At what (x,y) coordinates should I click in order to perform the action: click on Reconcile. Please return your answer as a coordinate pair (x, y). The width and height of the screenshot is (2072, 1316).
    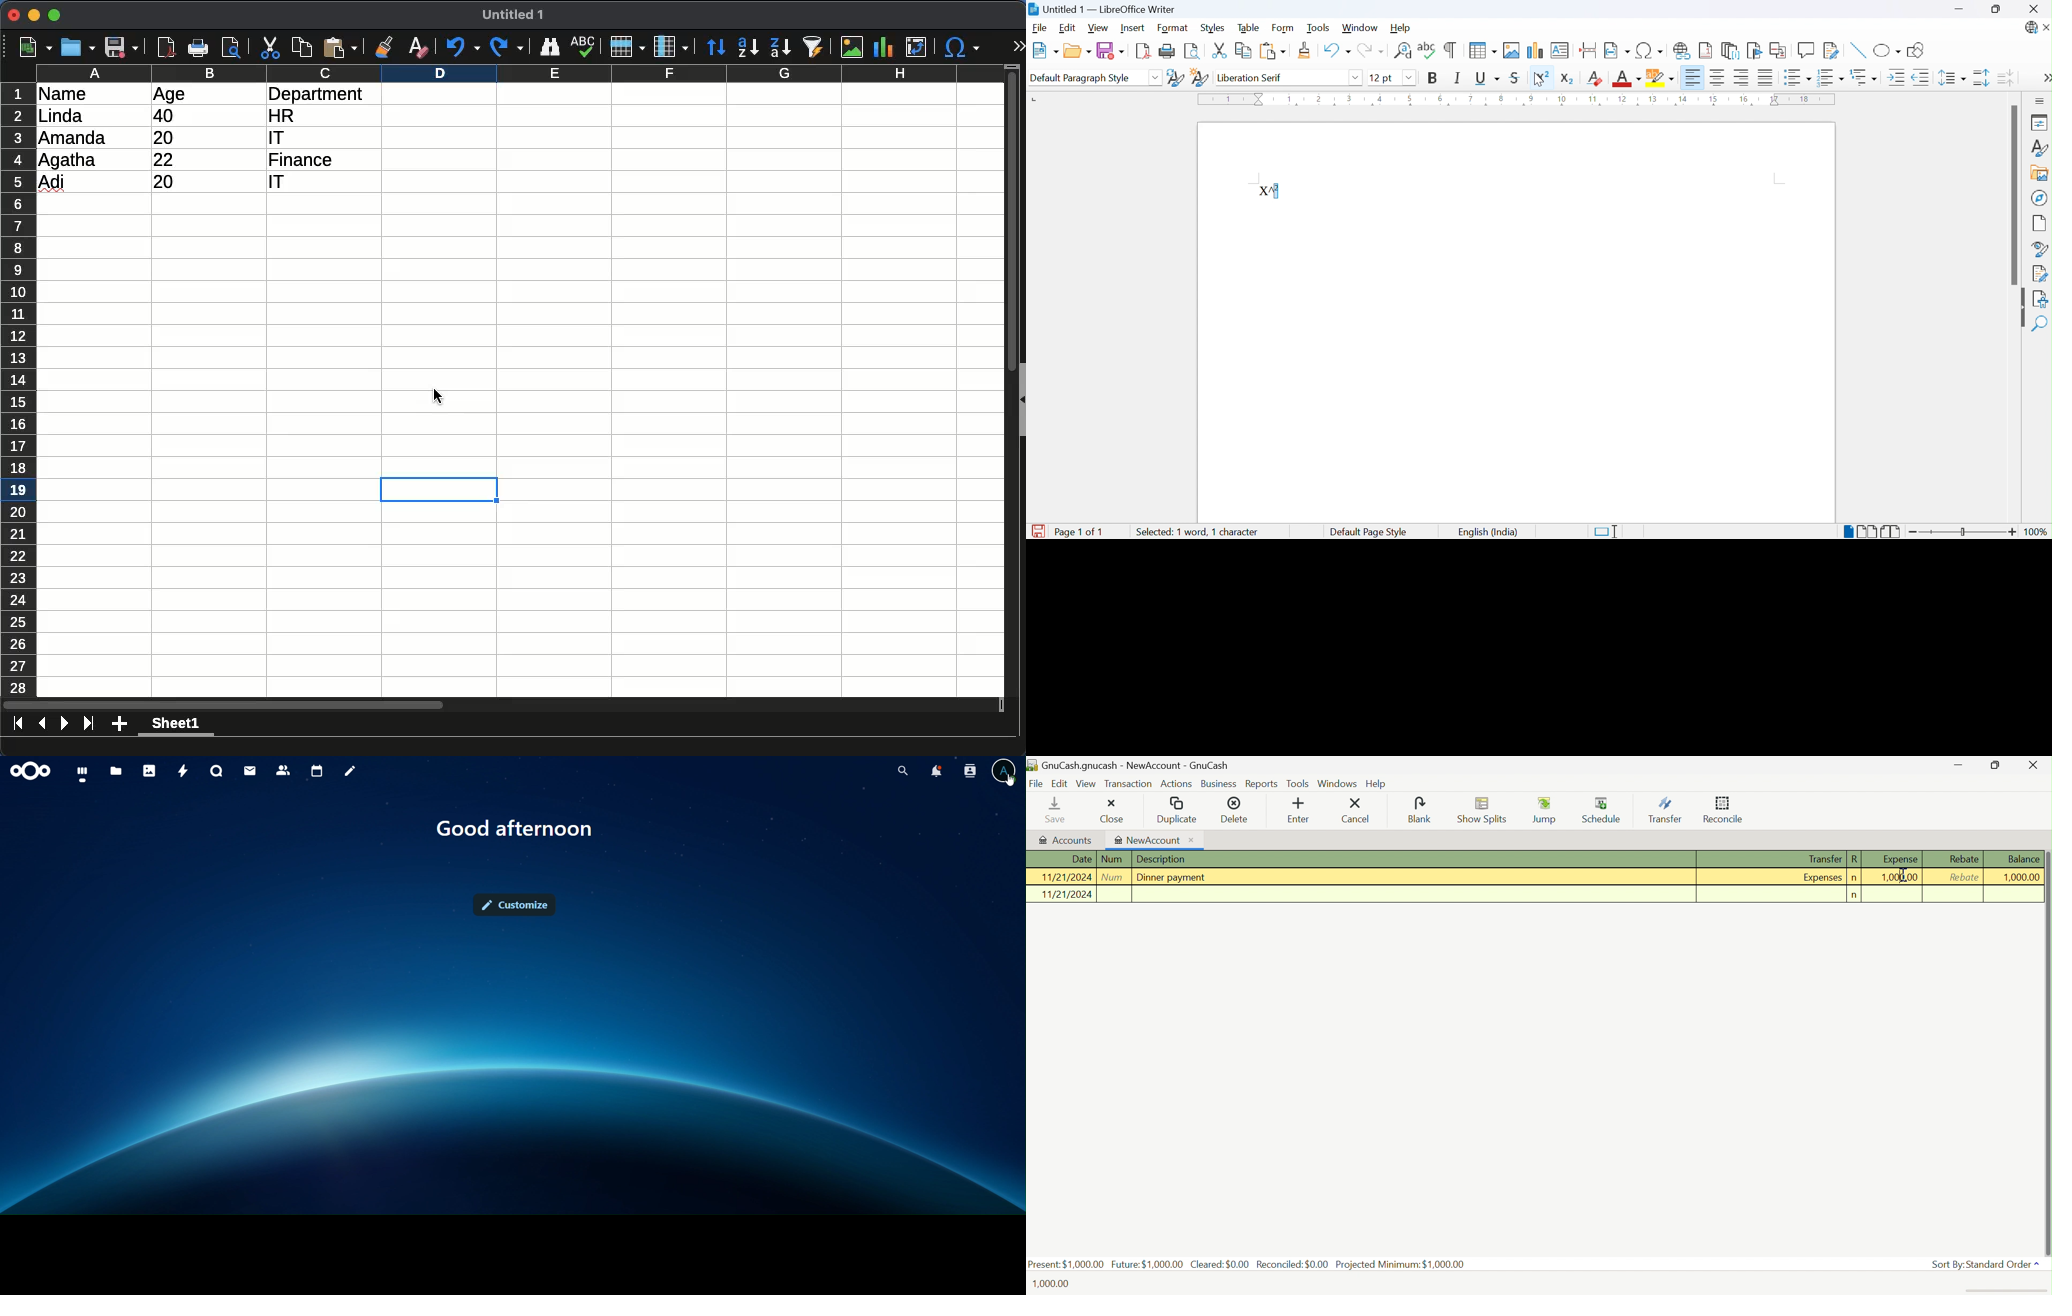
    Looking at the image, I should click on (1723, 810).